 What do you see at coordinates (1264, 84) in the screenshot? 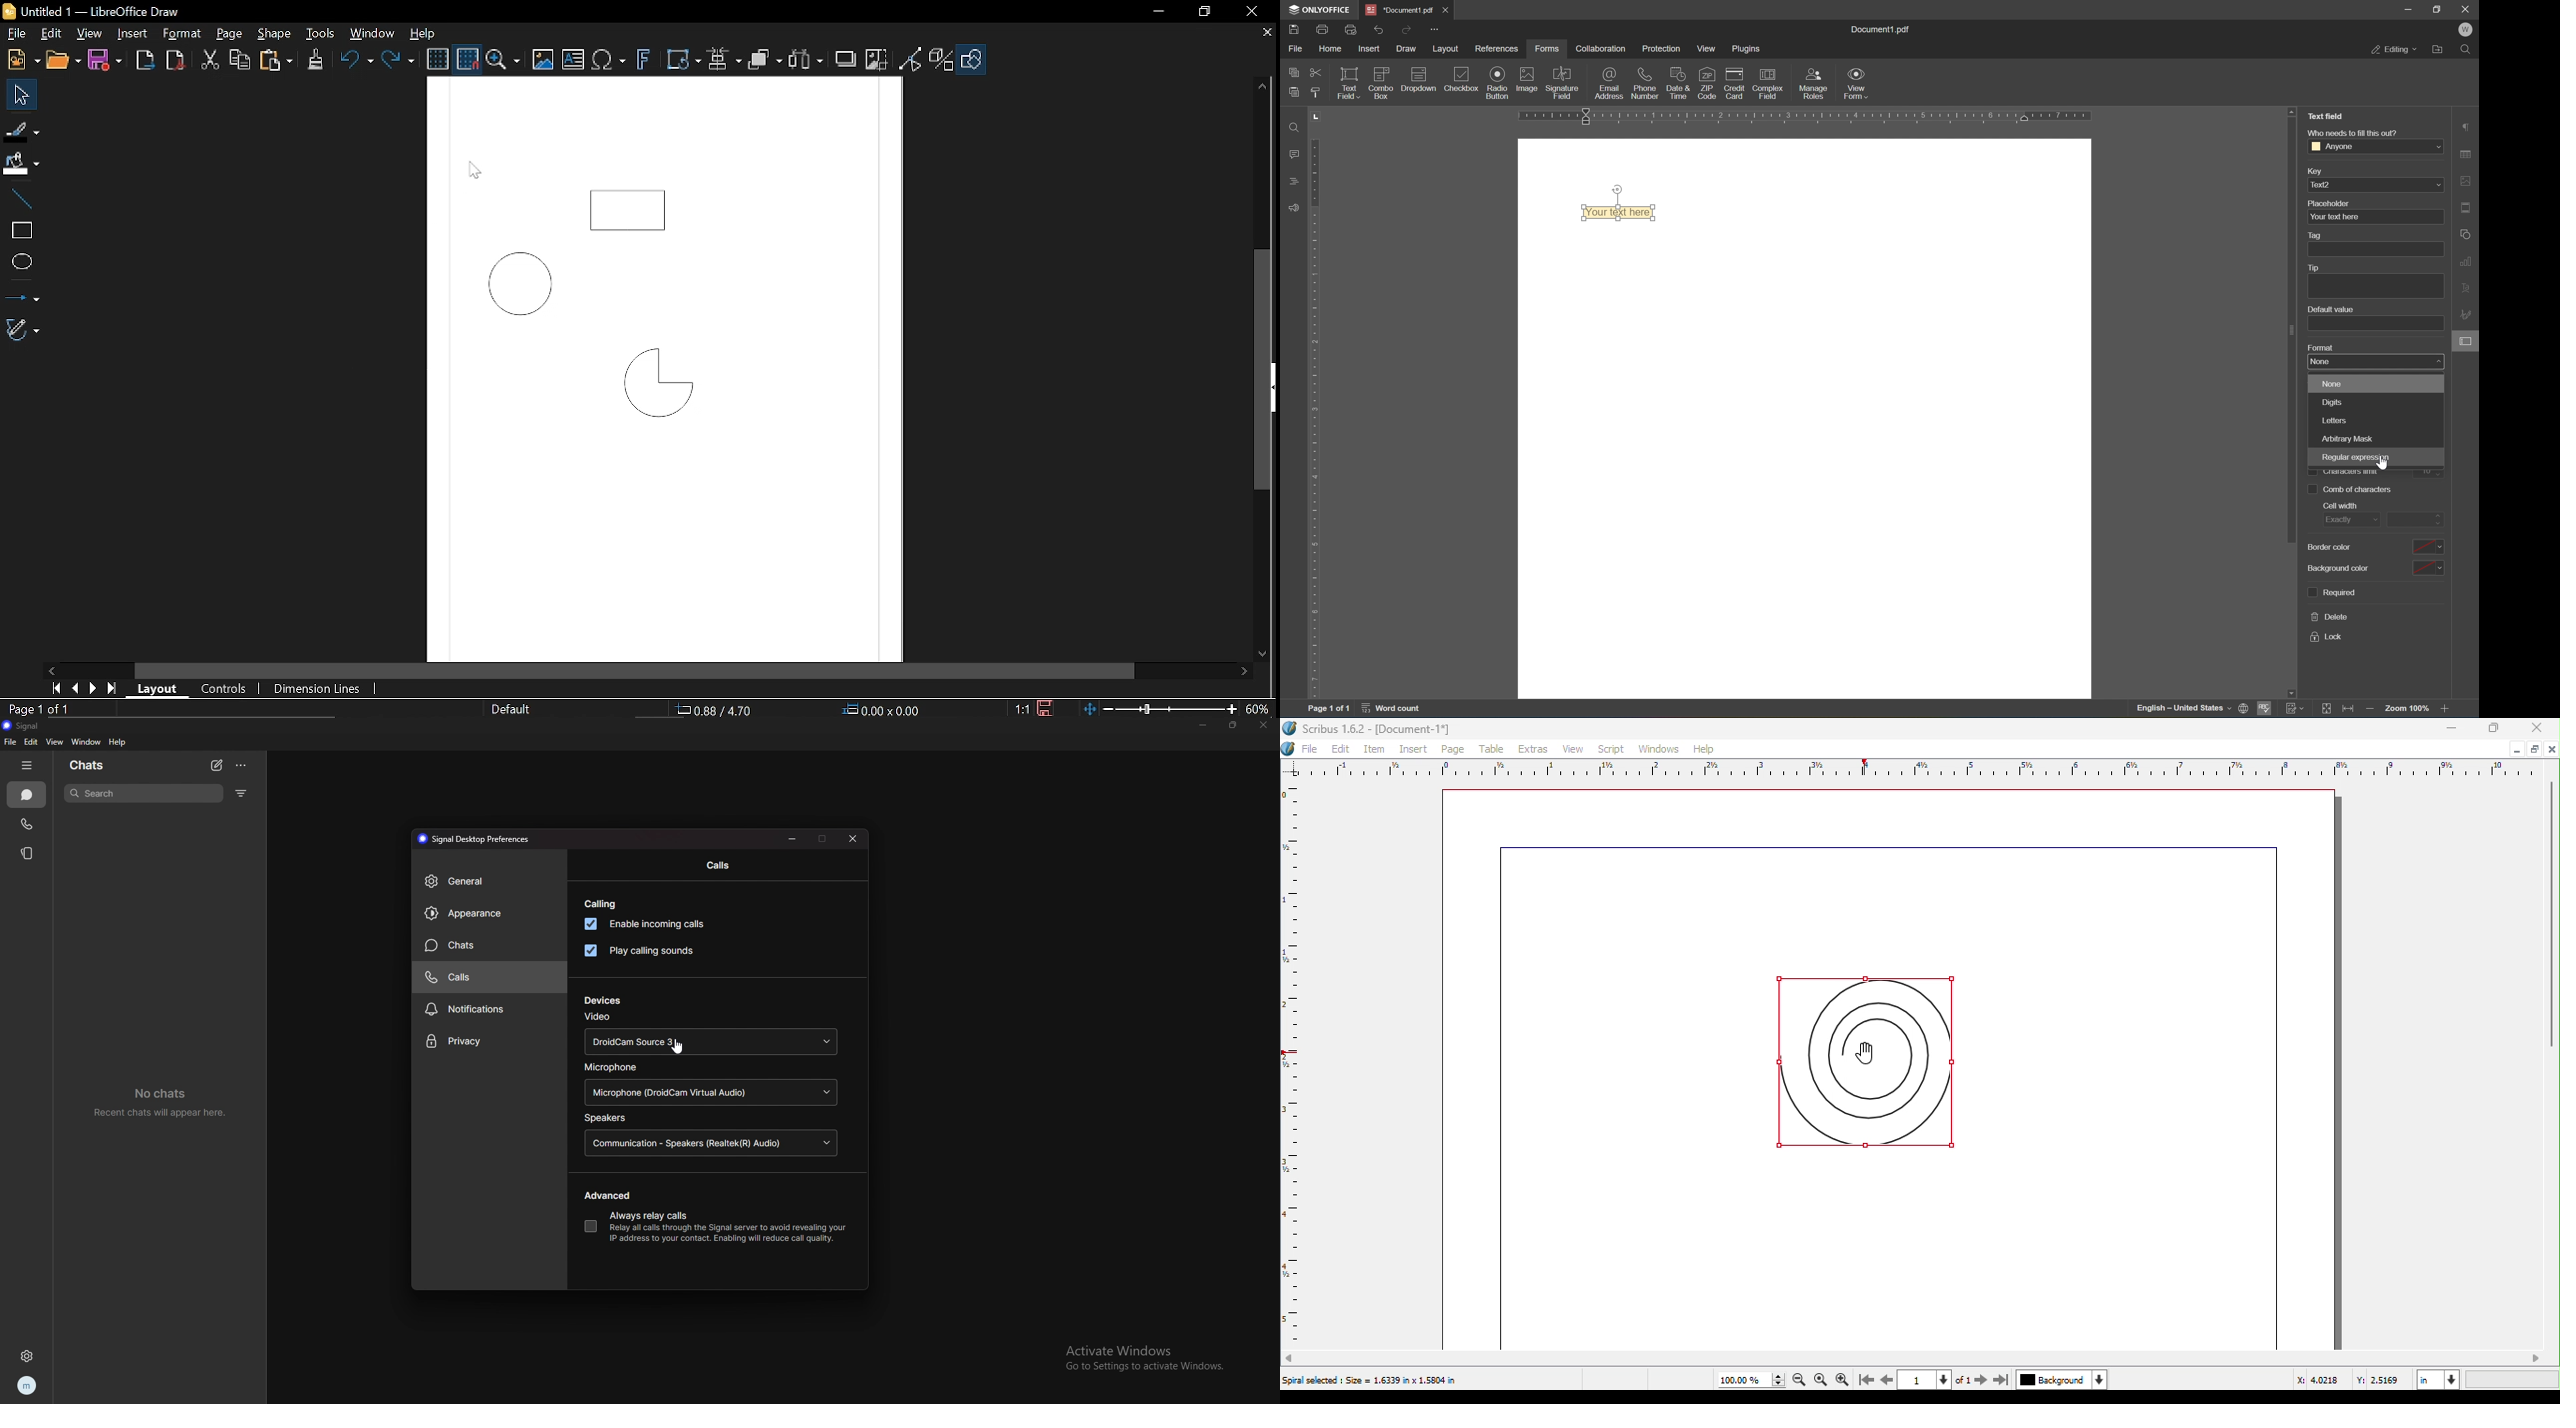
I see `Move up` at bounding box center [1264, 84].